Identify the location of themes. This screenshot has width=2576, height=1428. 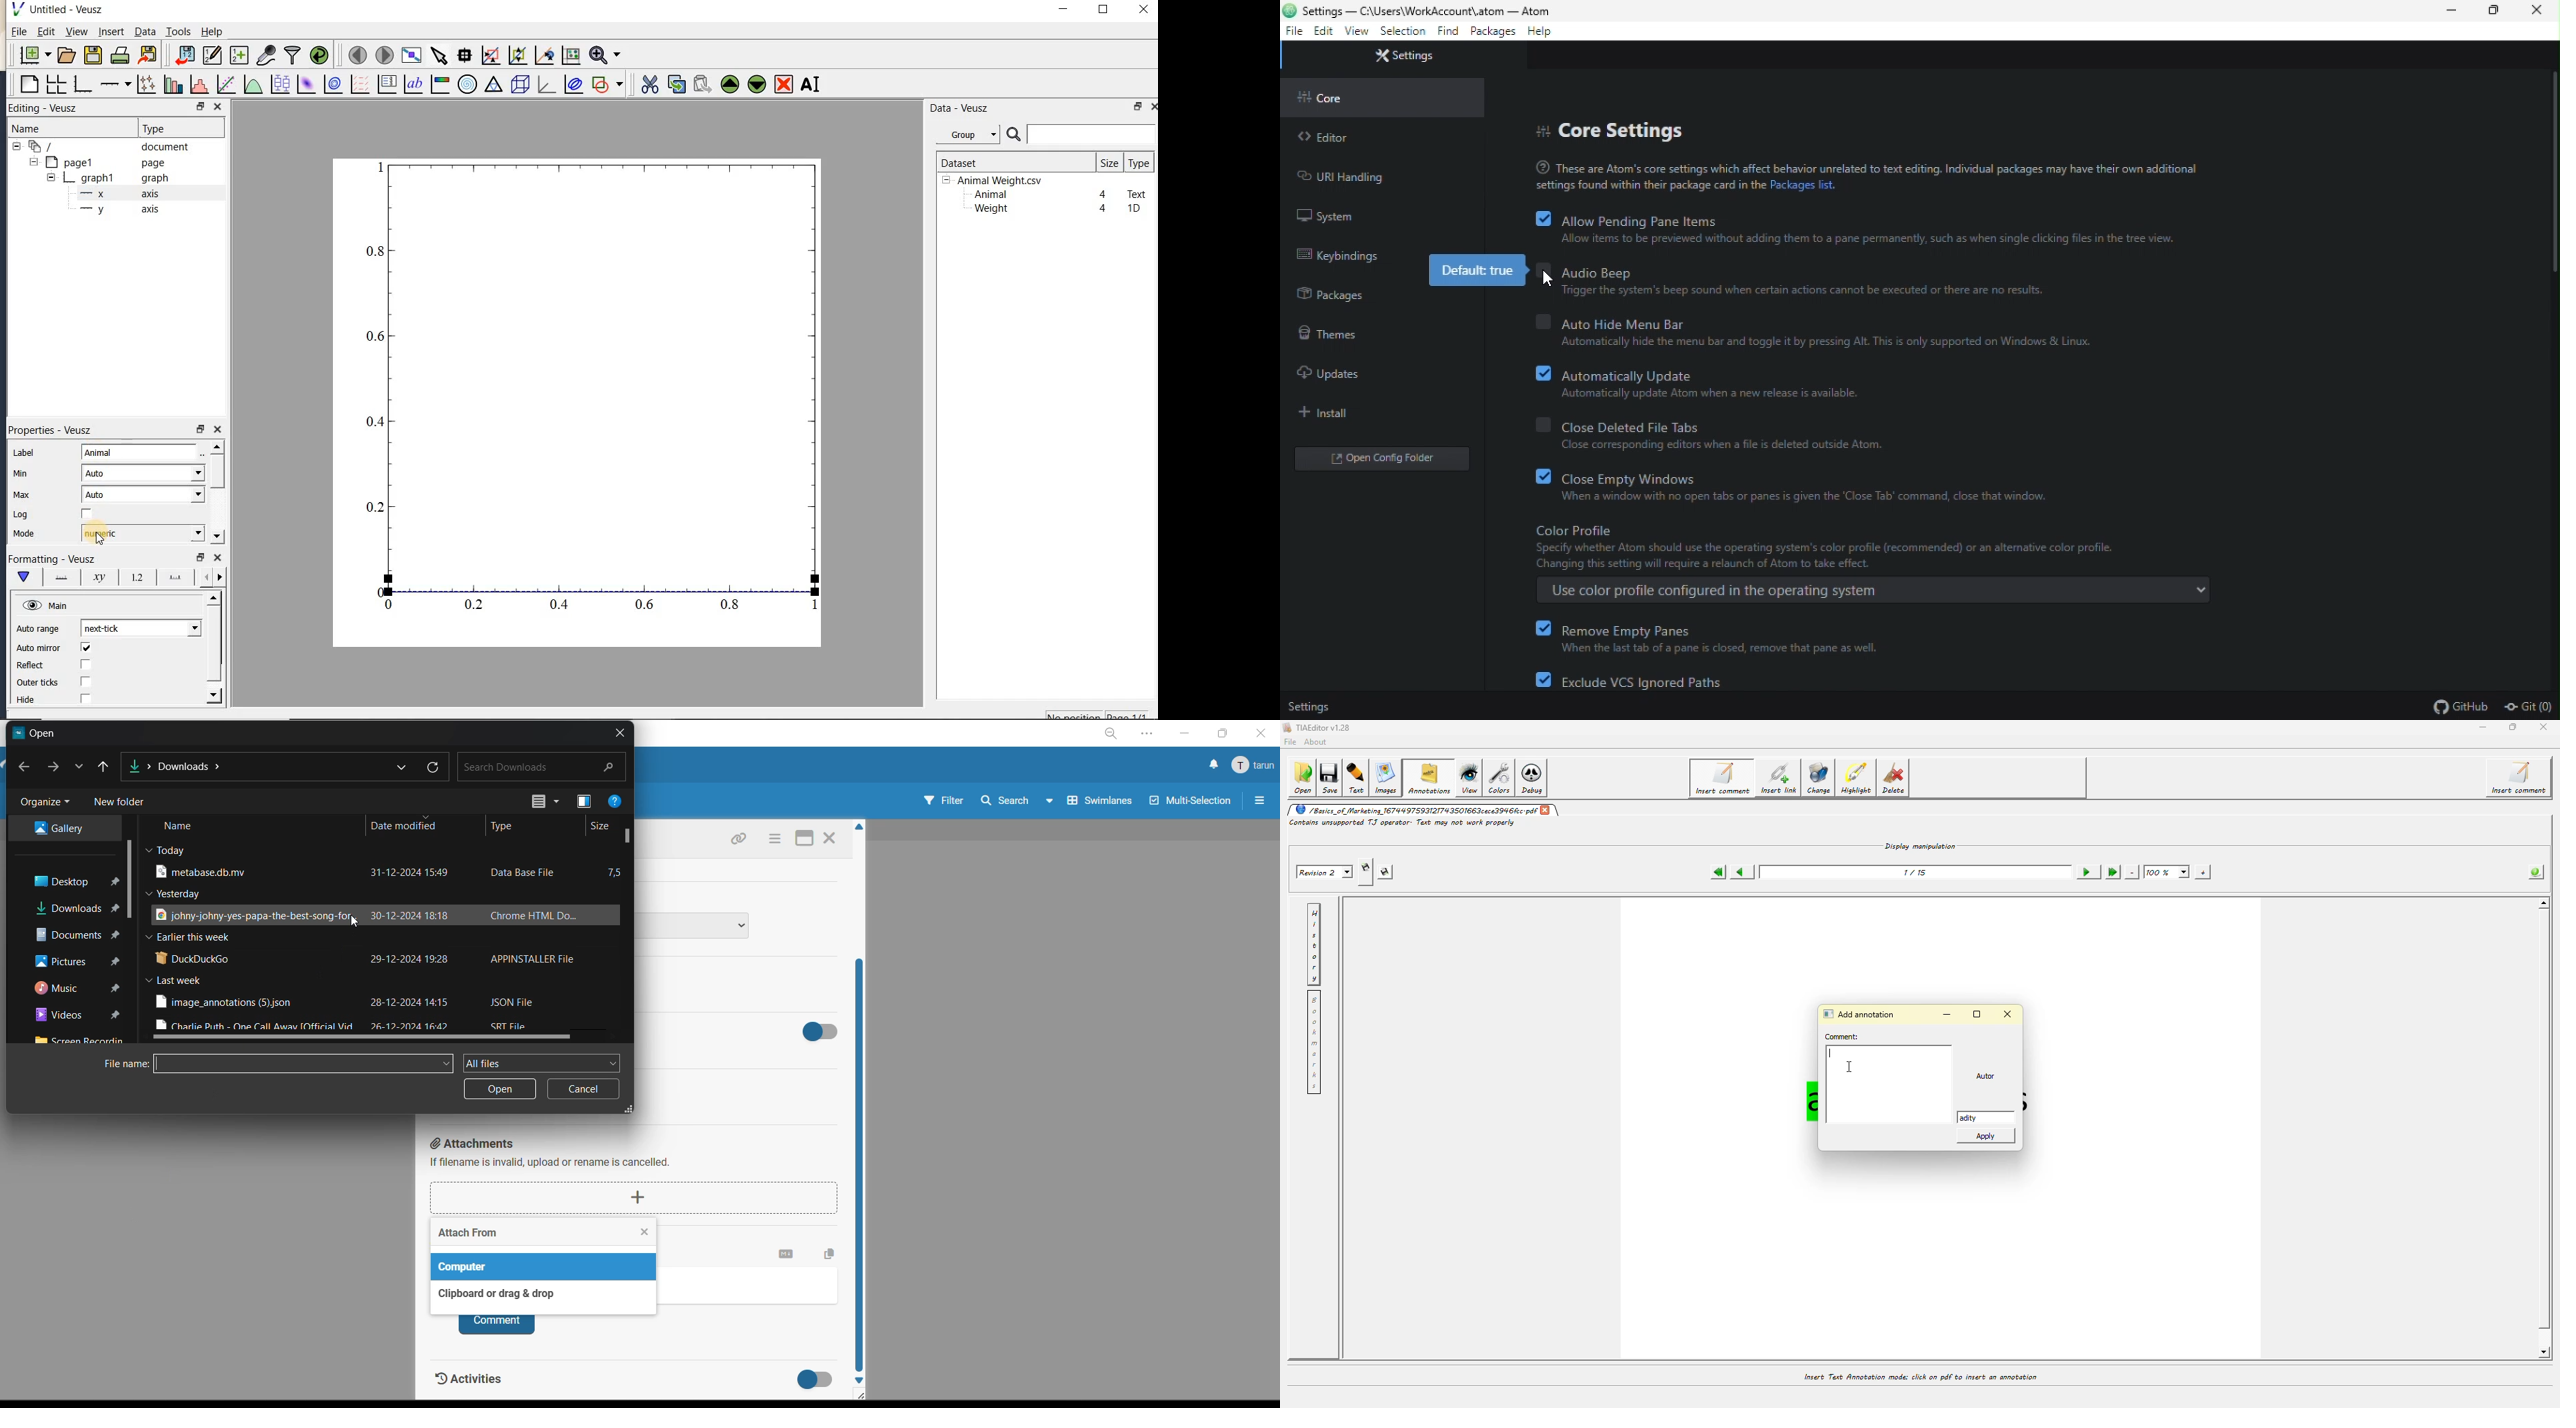
(1328, 334).